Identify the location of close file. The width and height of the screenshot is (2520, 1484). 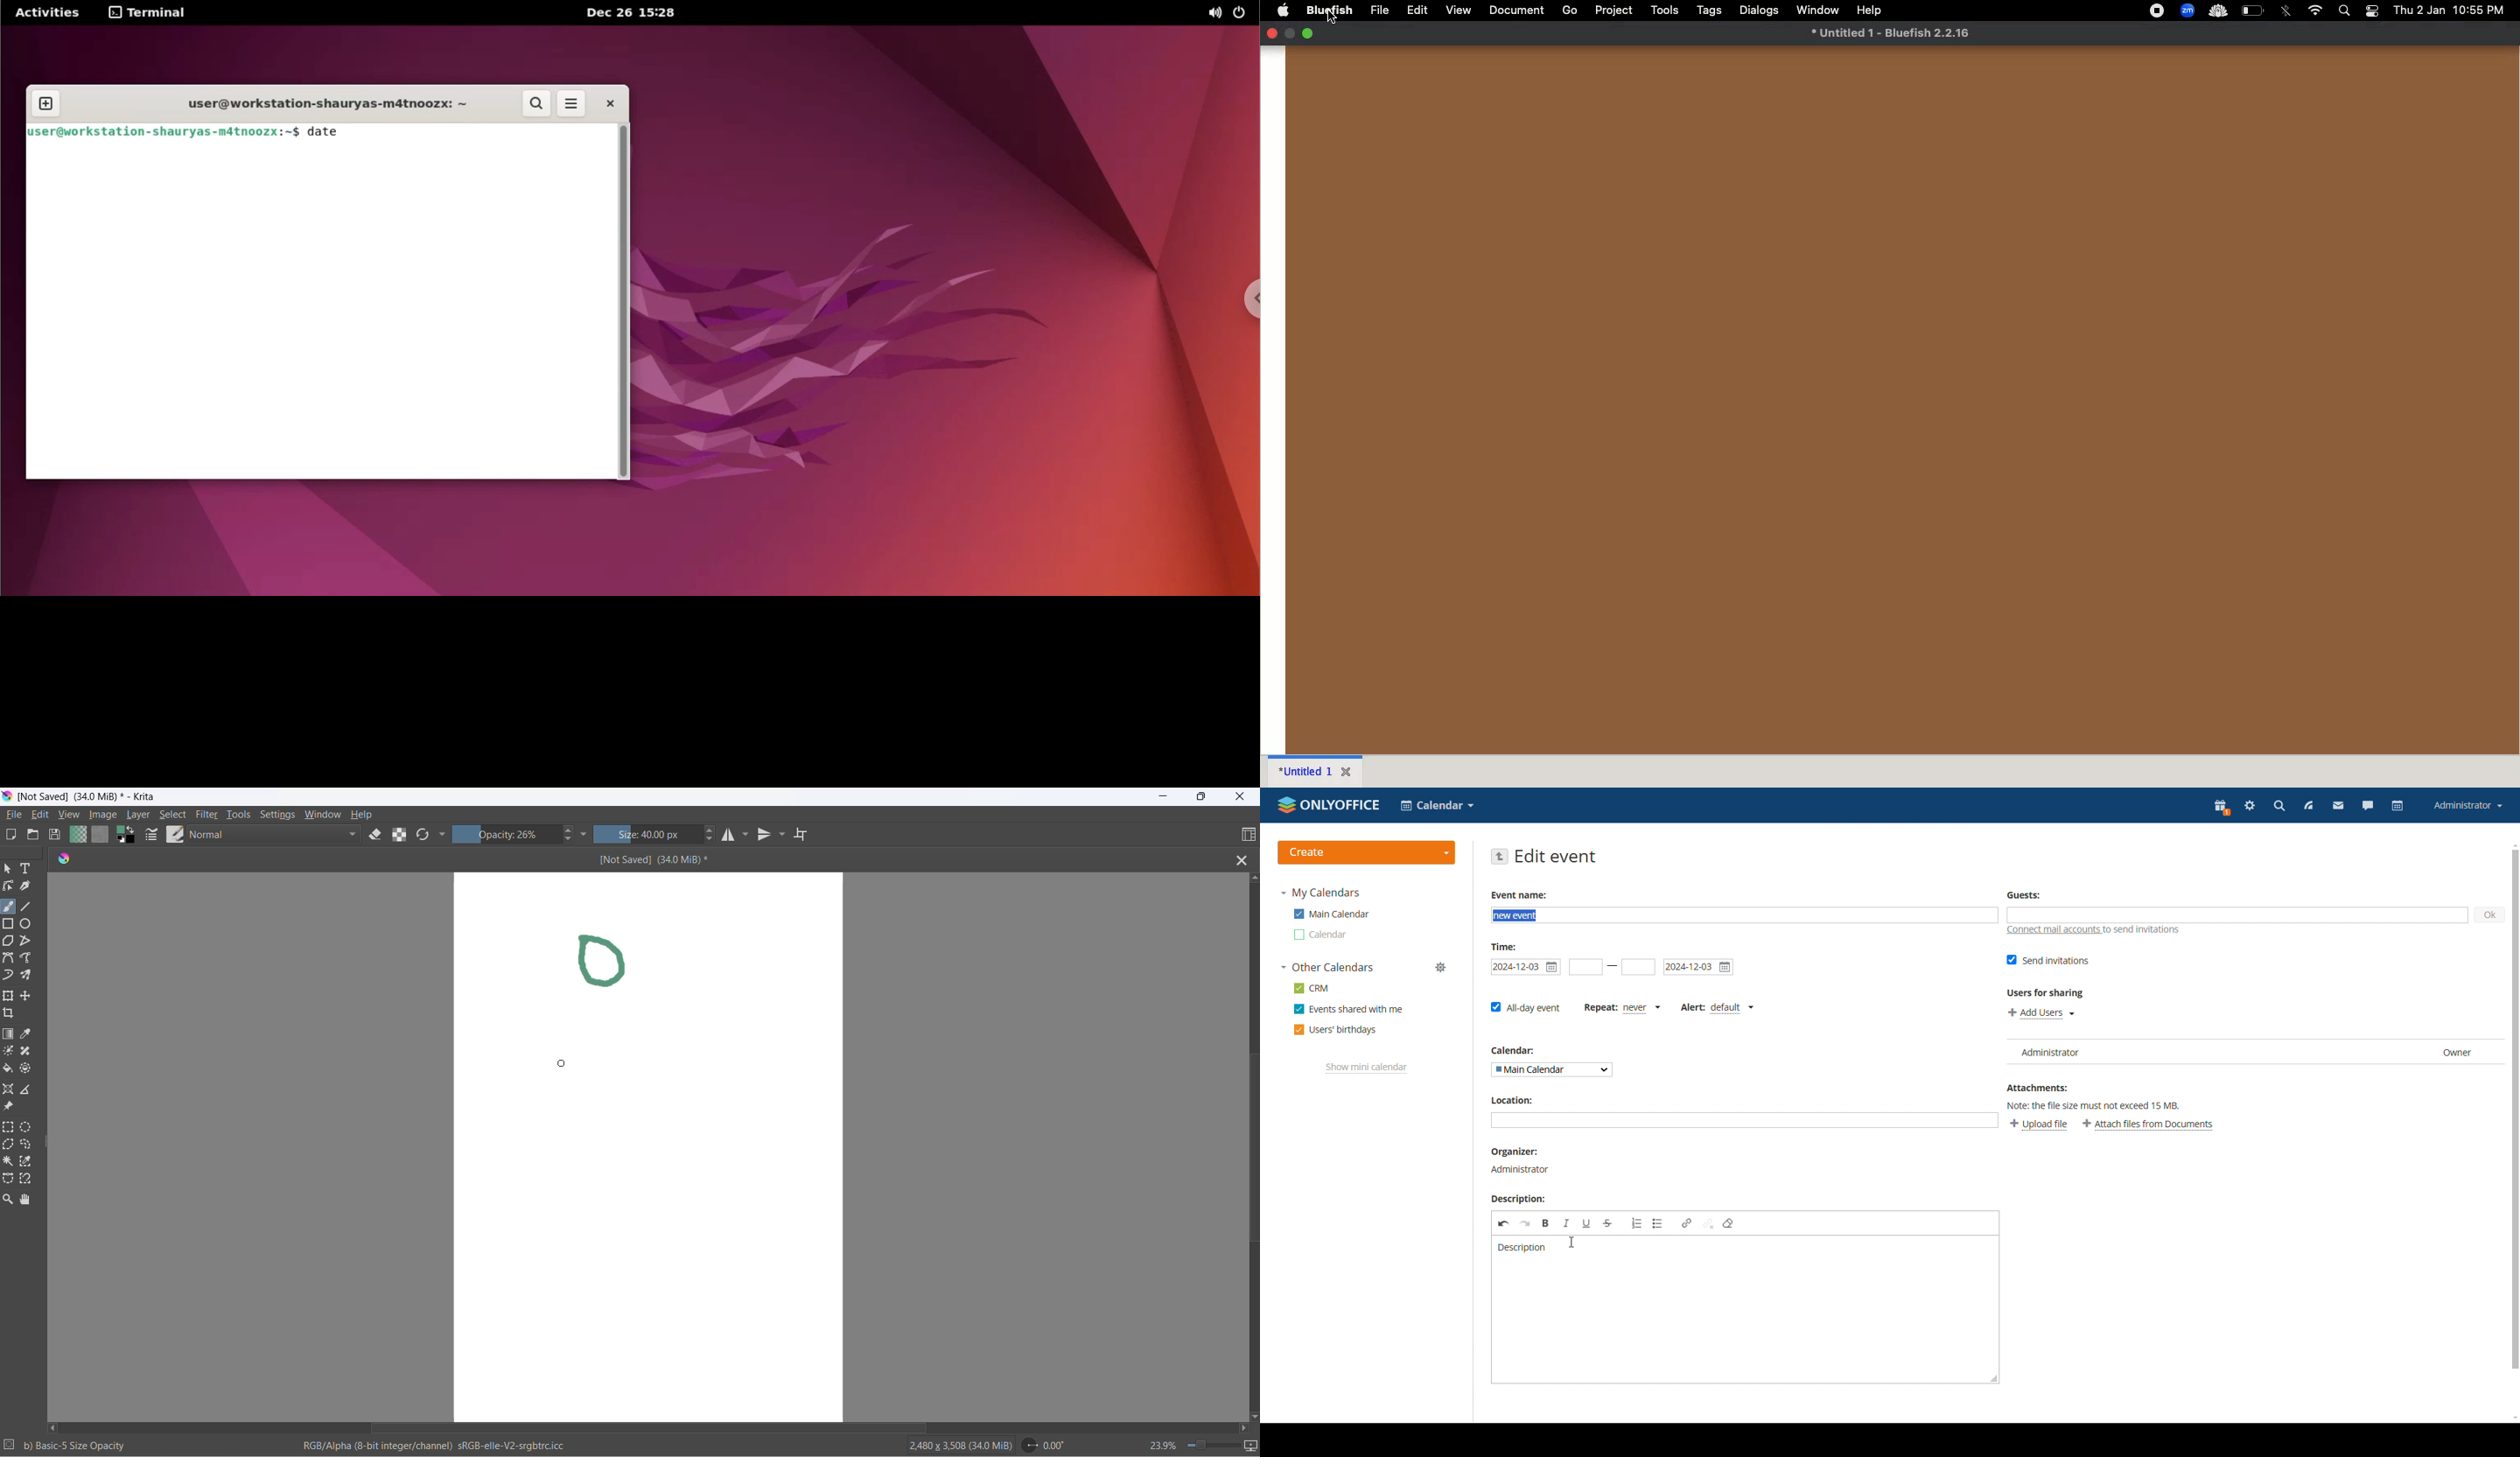
(1239, 859).